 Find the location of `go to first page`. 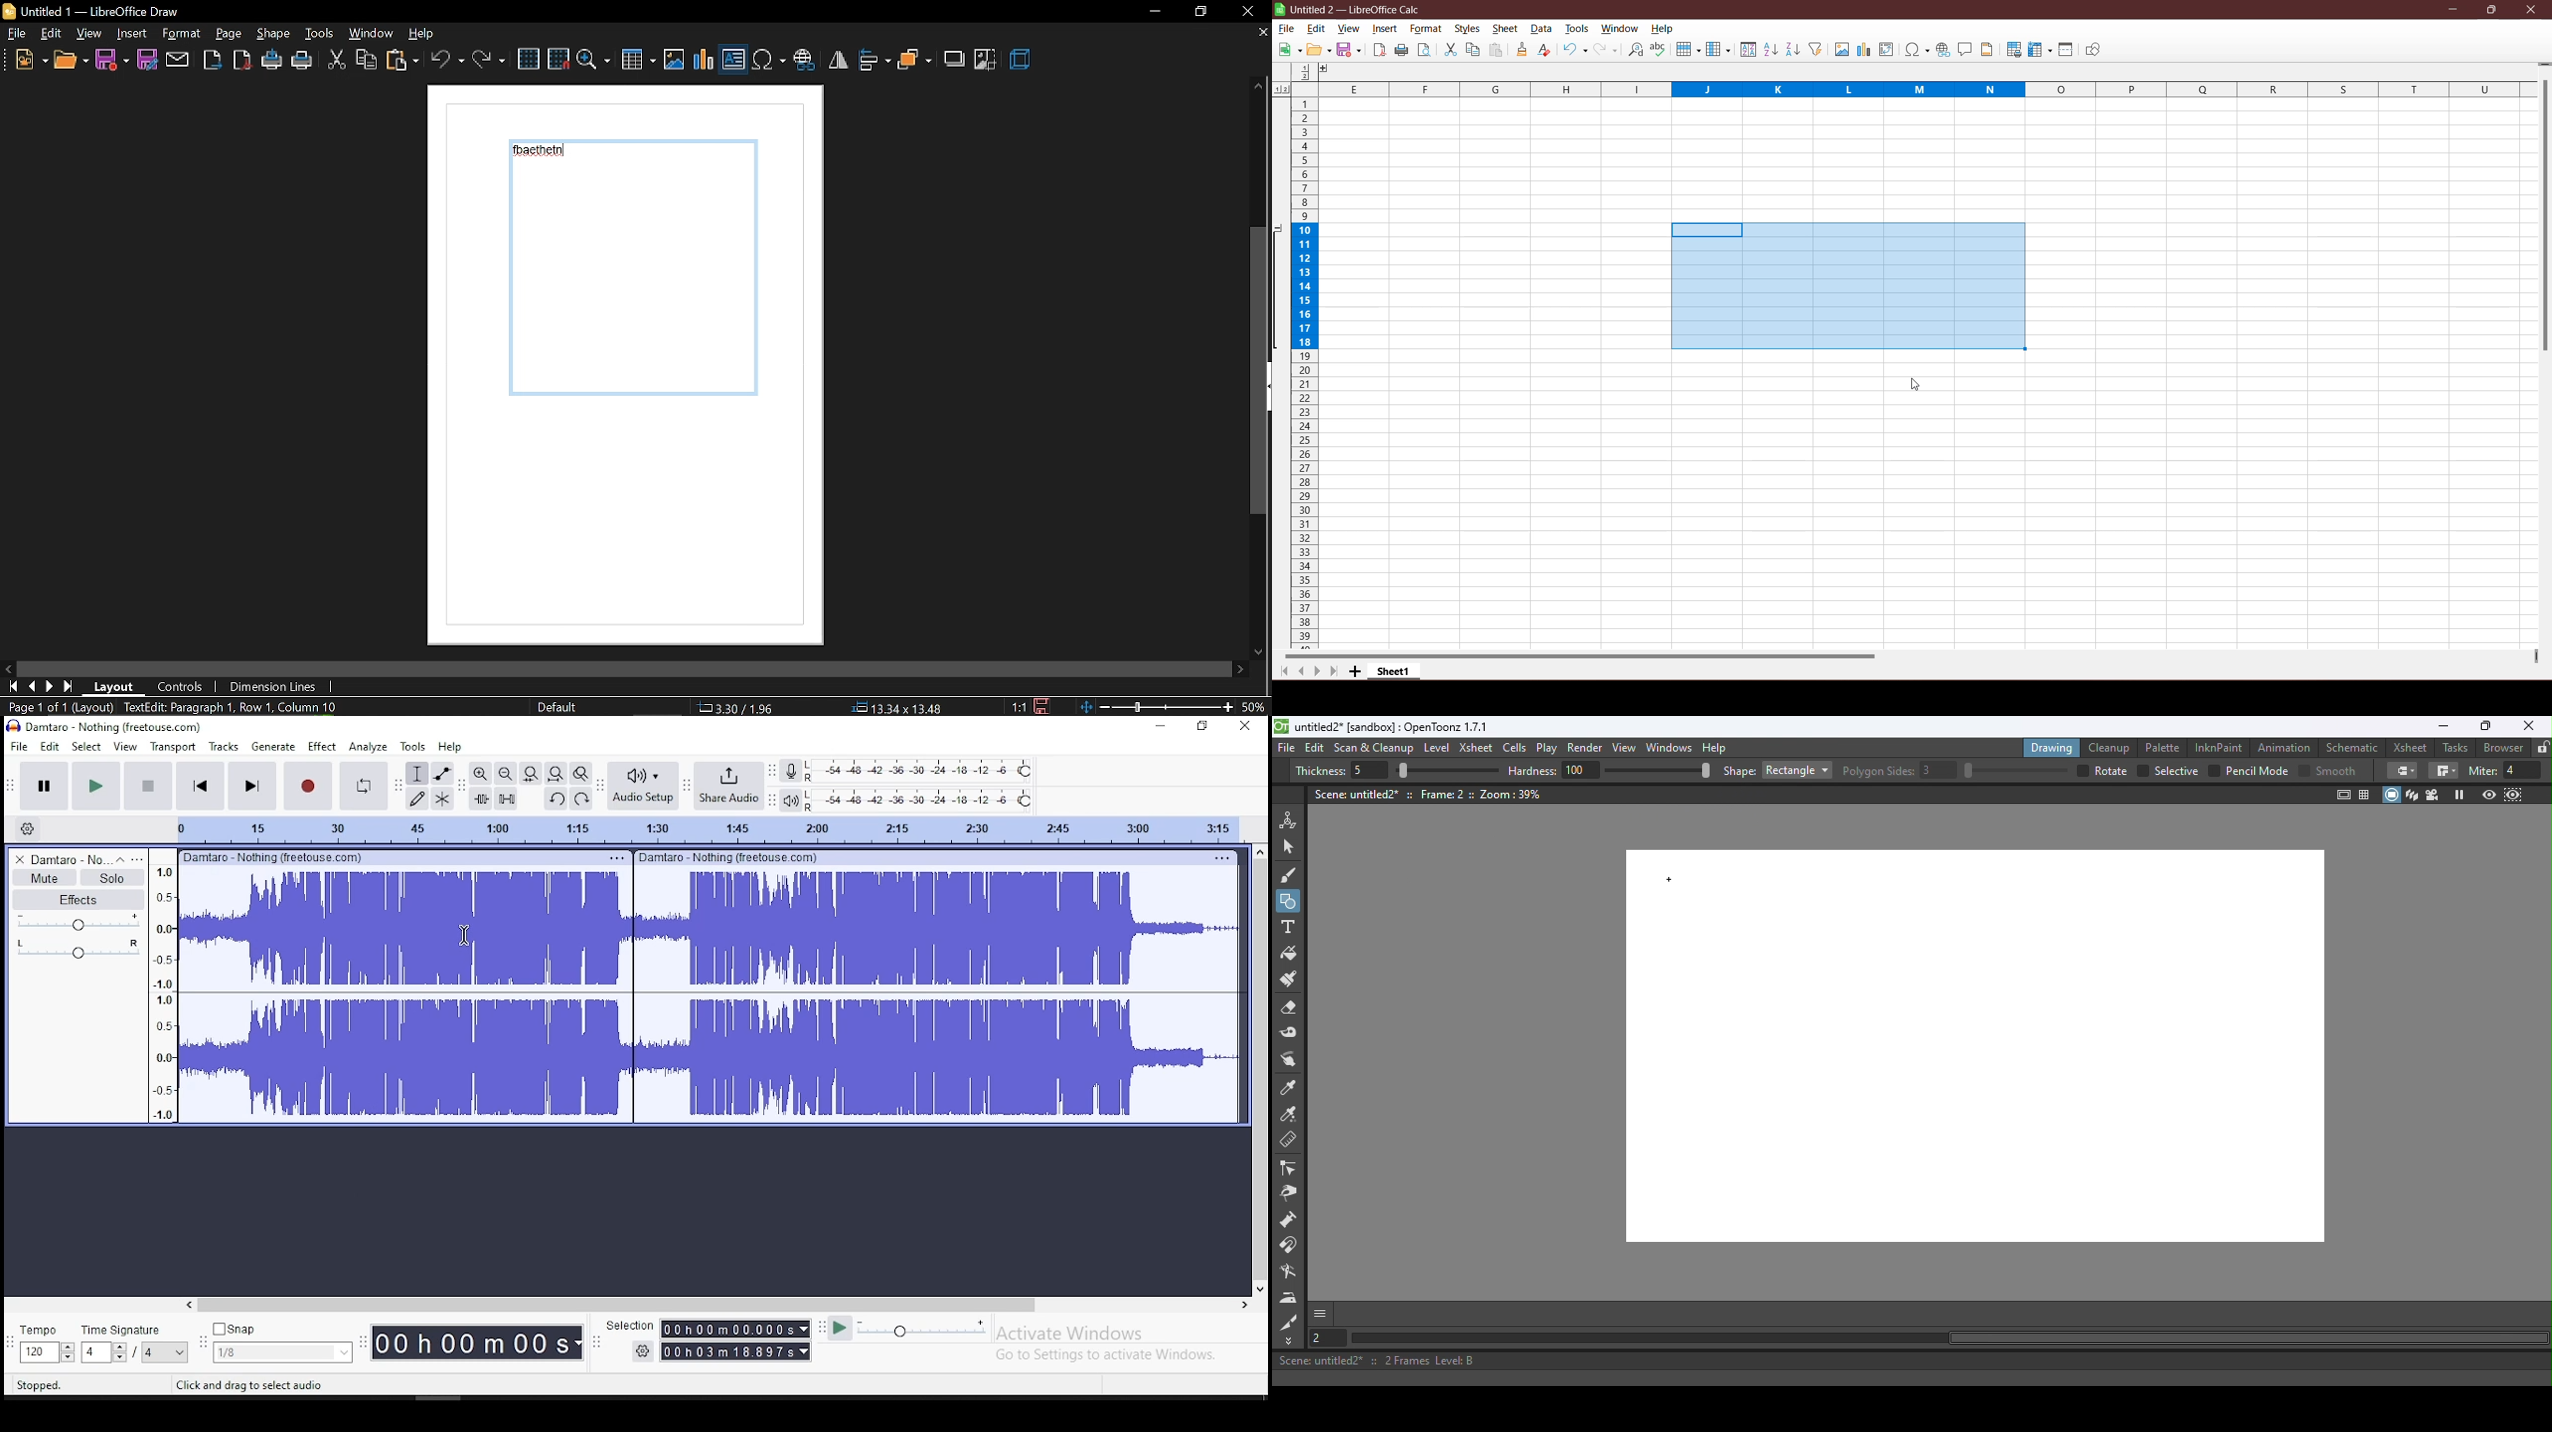

go to first page is located at coordinates (10, 686).